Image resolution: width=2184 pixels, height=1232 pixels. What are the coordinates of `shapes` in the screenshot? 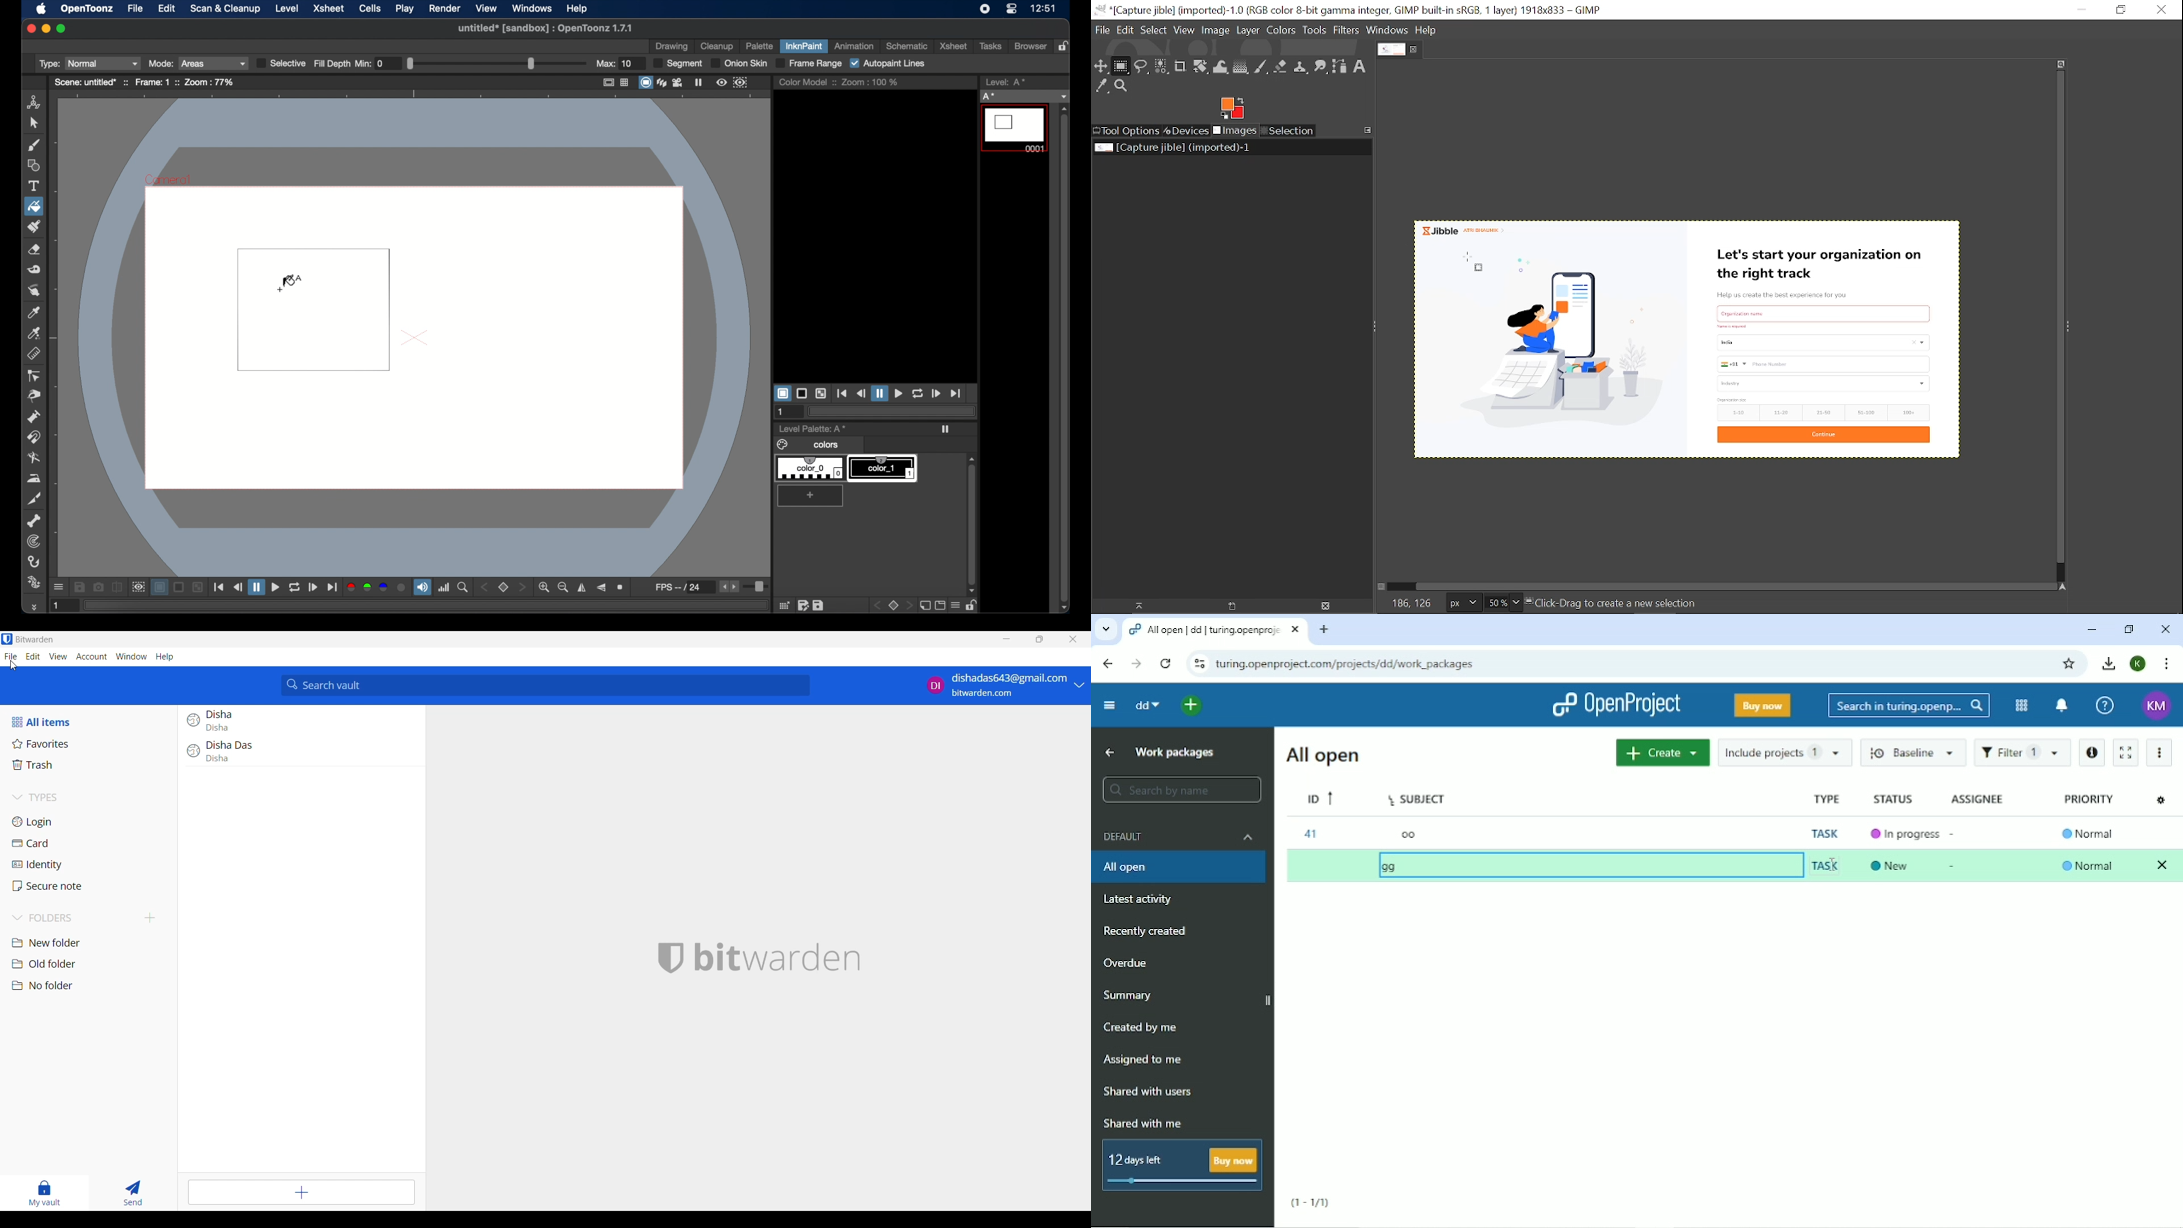 It's located at (35, 166).